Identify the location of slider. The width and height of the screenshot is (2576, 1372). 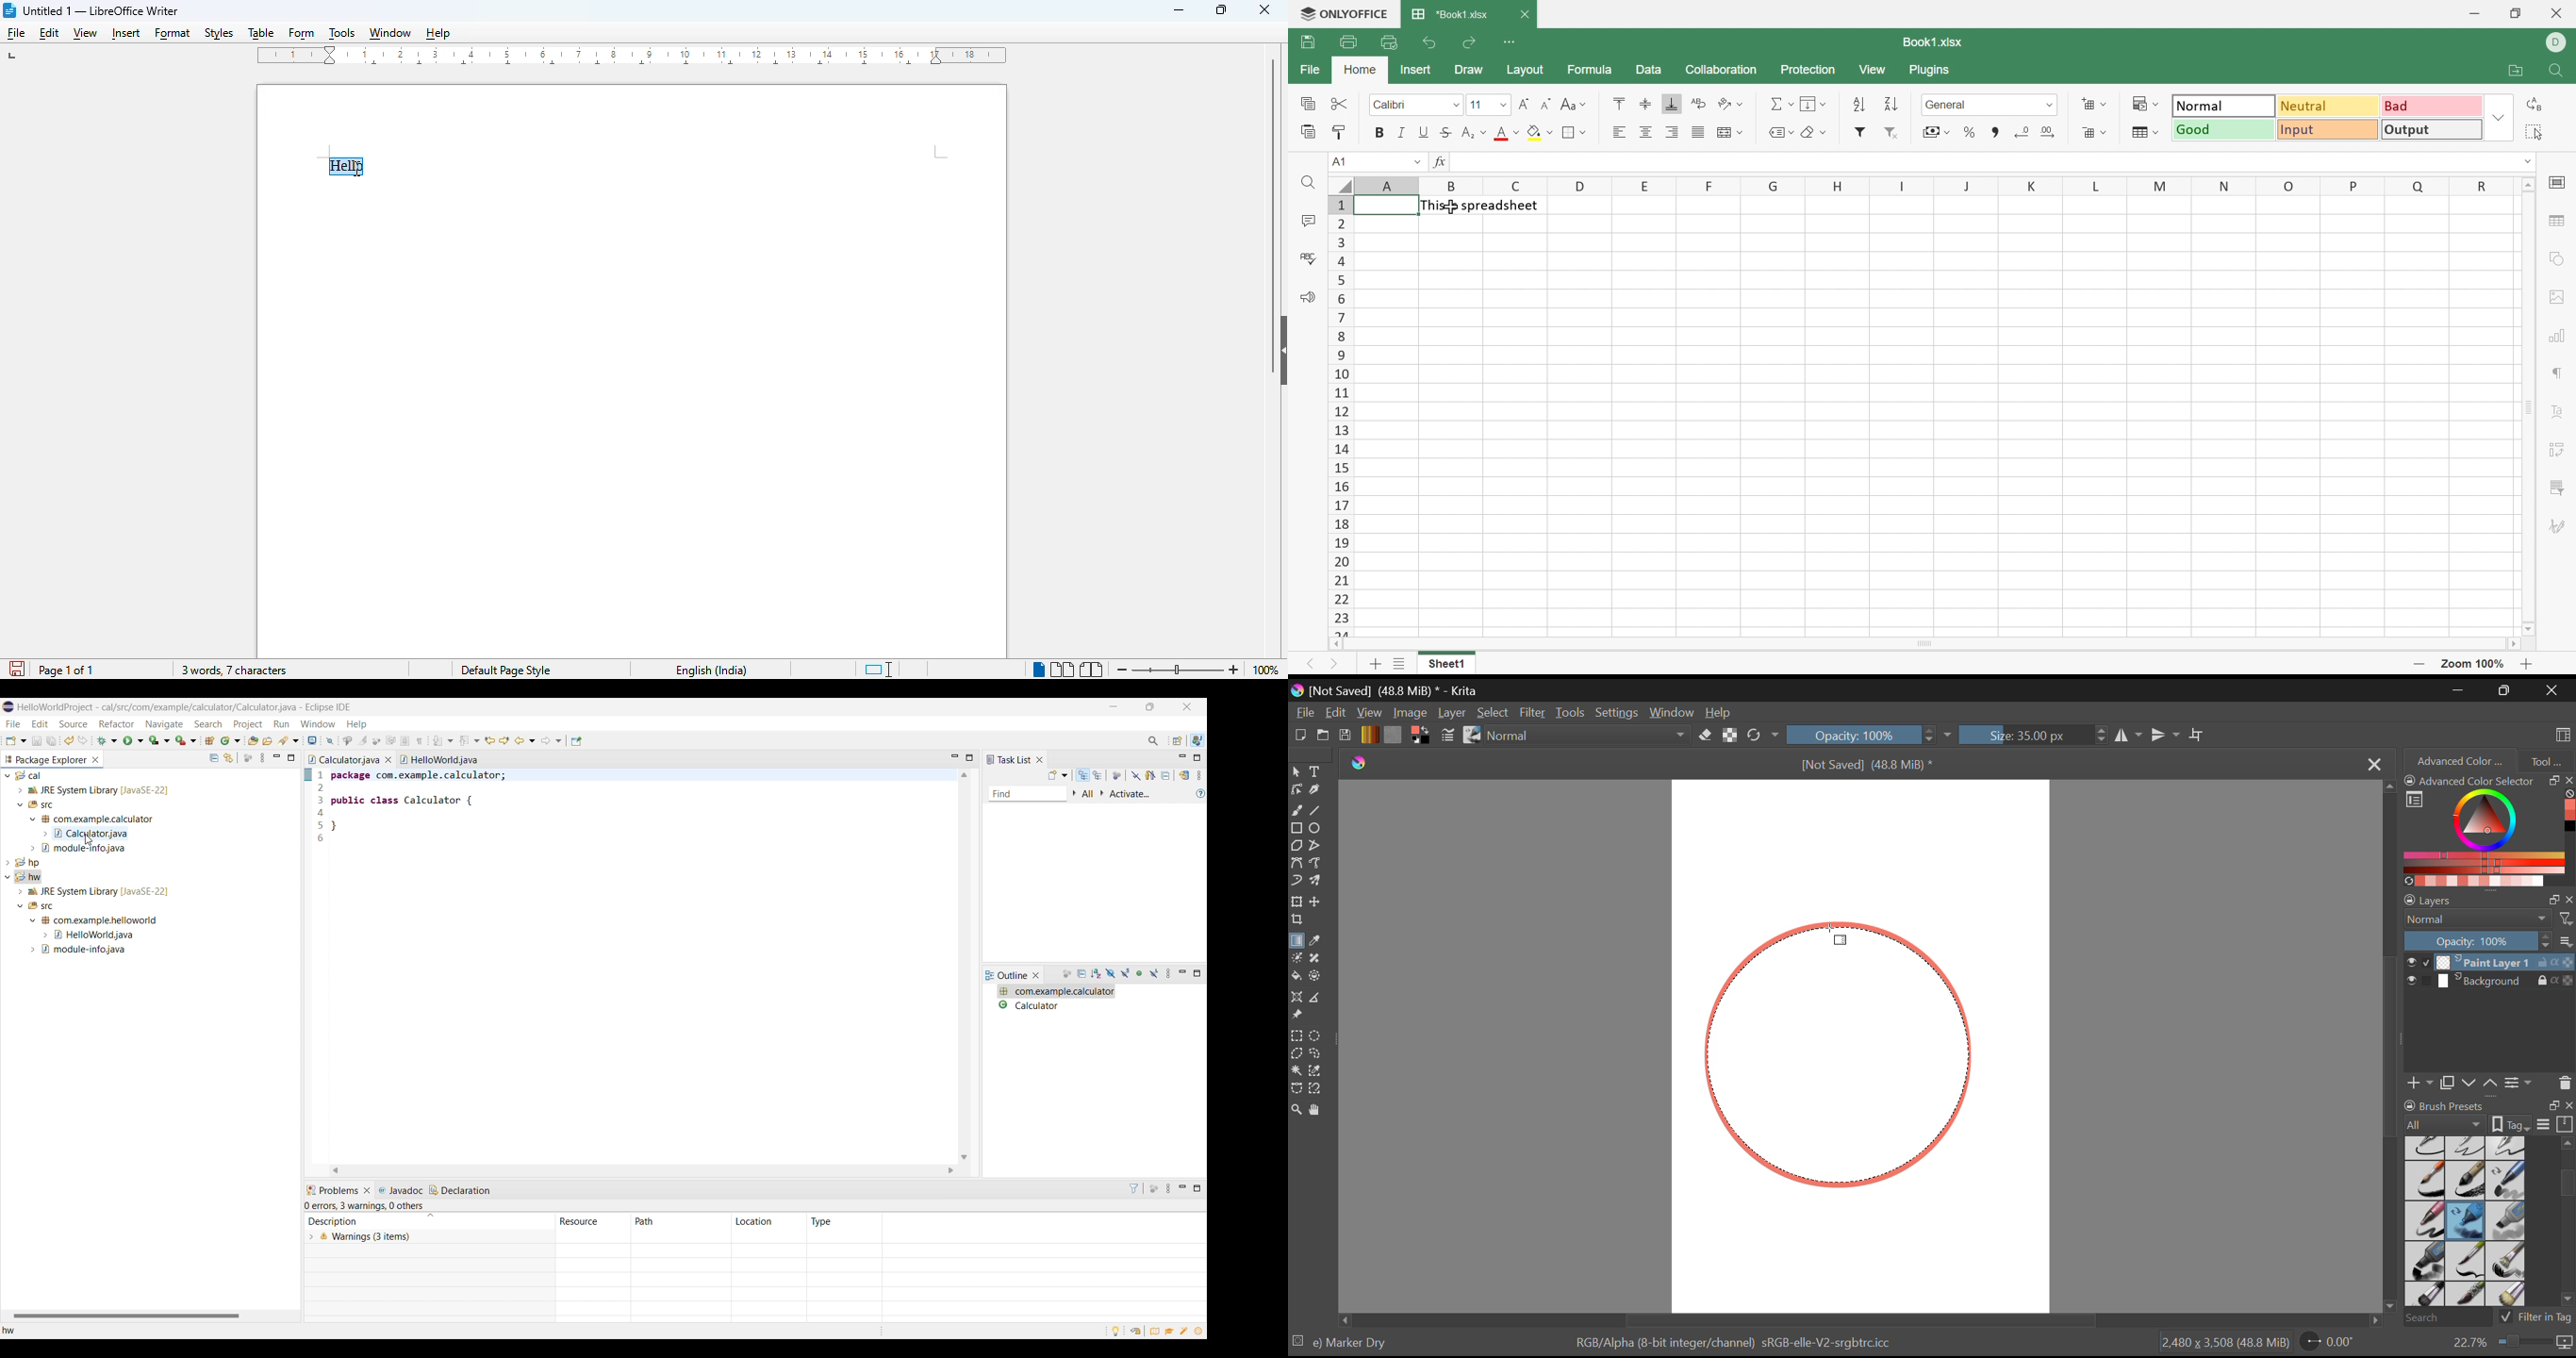
(2563, 1221).